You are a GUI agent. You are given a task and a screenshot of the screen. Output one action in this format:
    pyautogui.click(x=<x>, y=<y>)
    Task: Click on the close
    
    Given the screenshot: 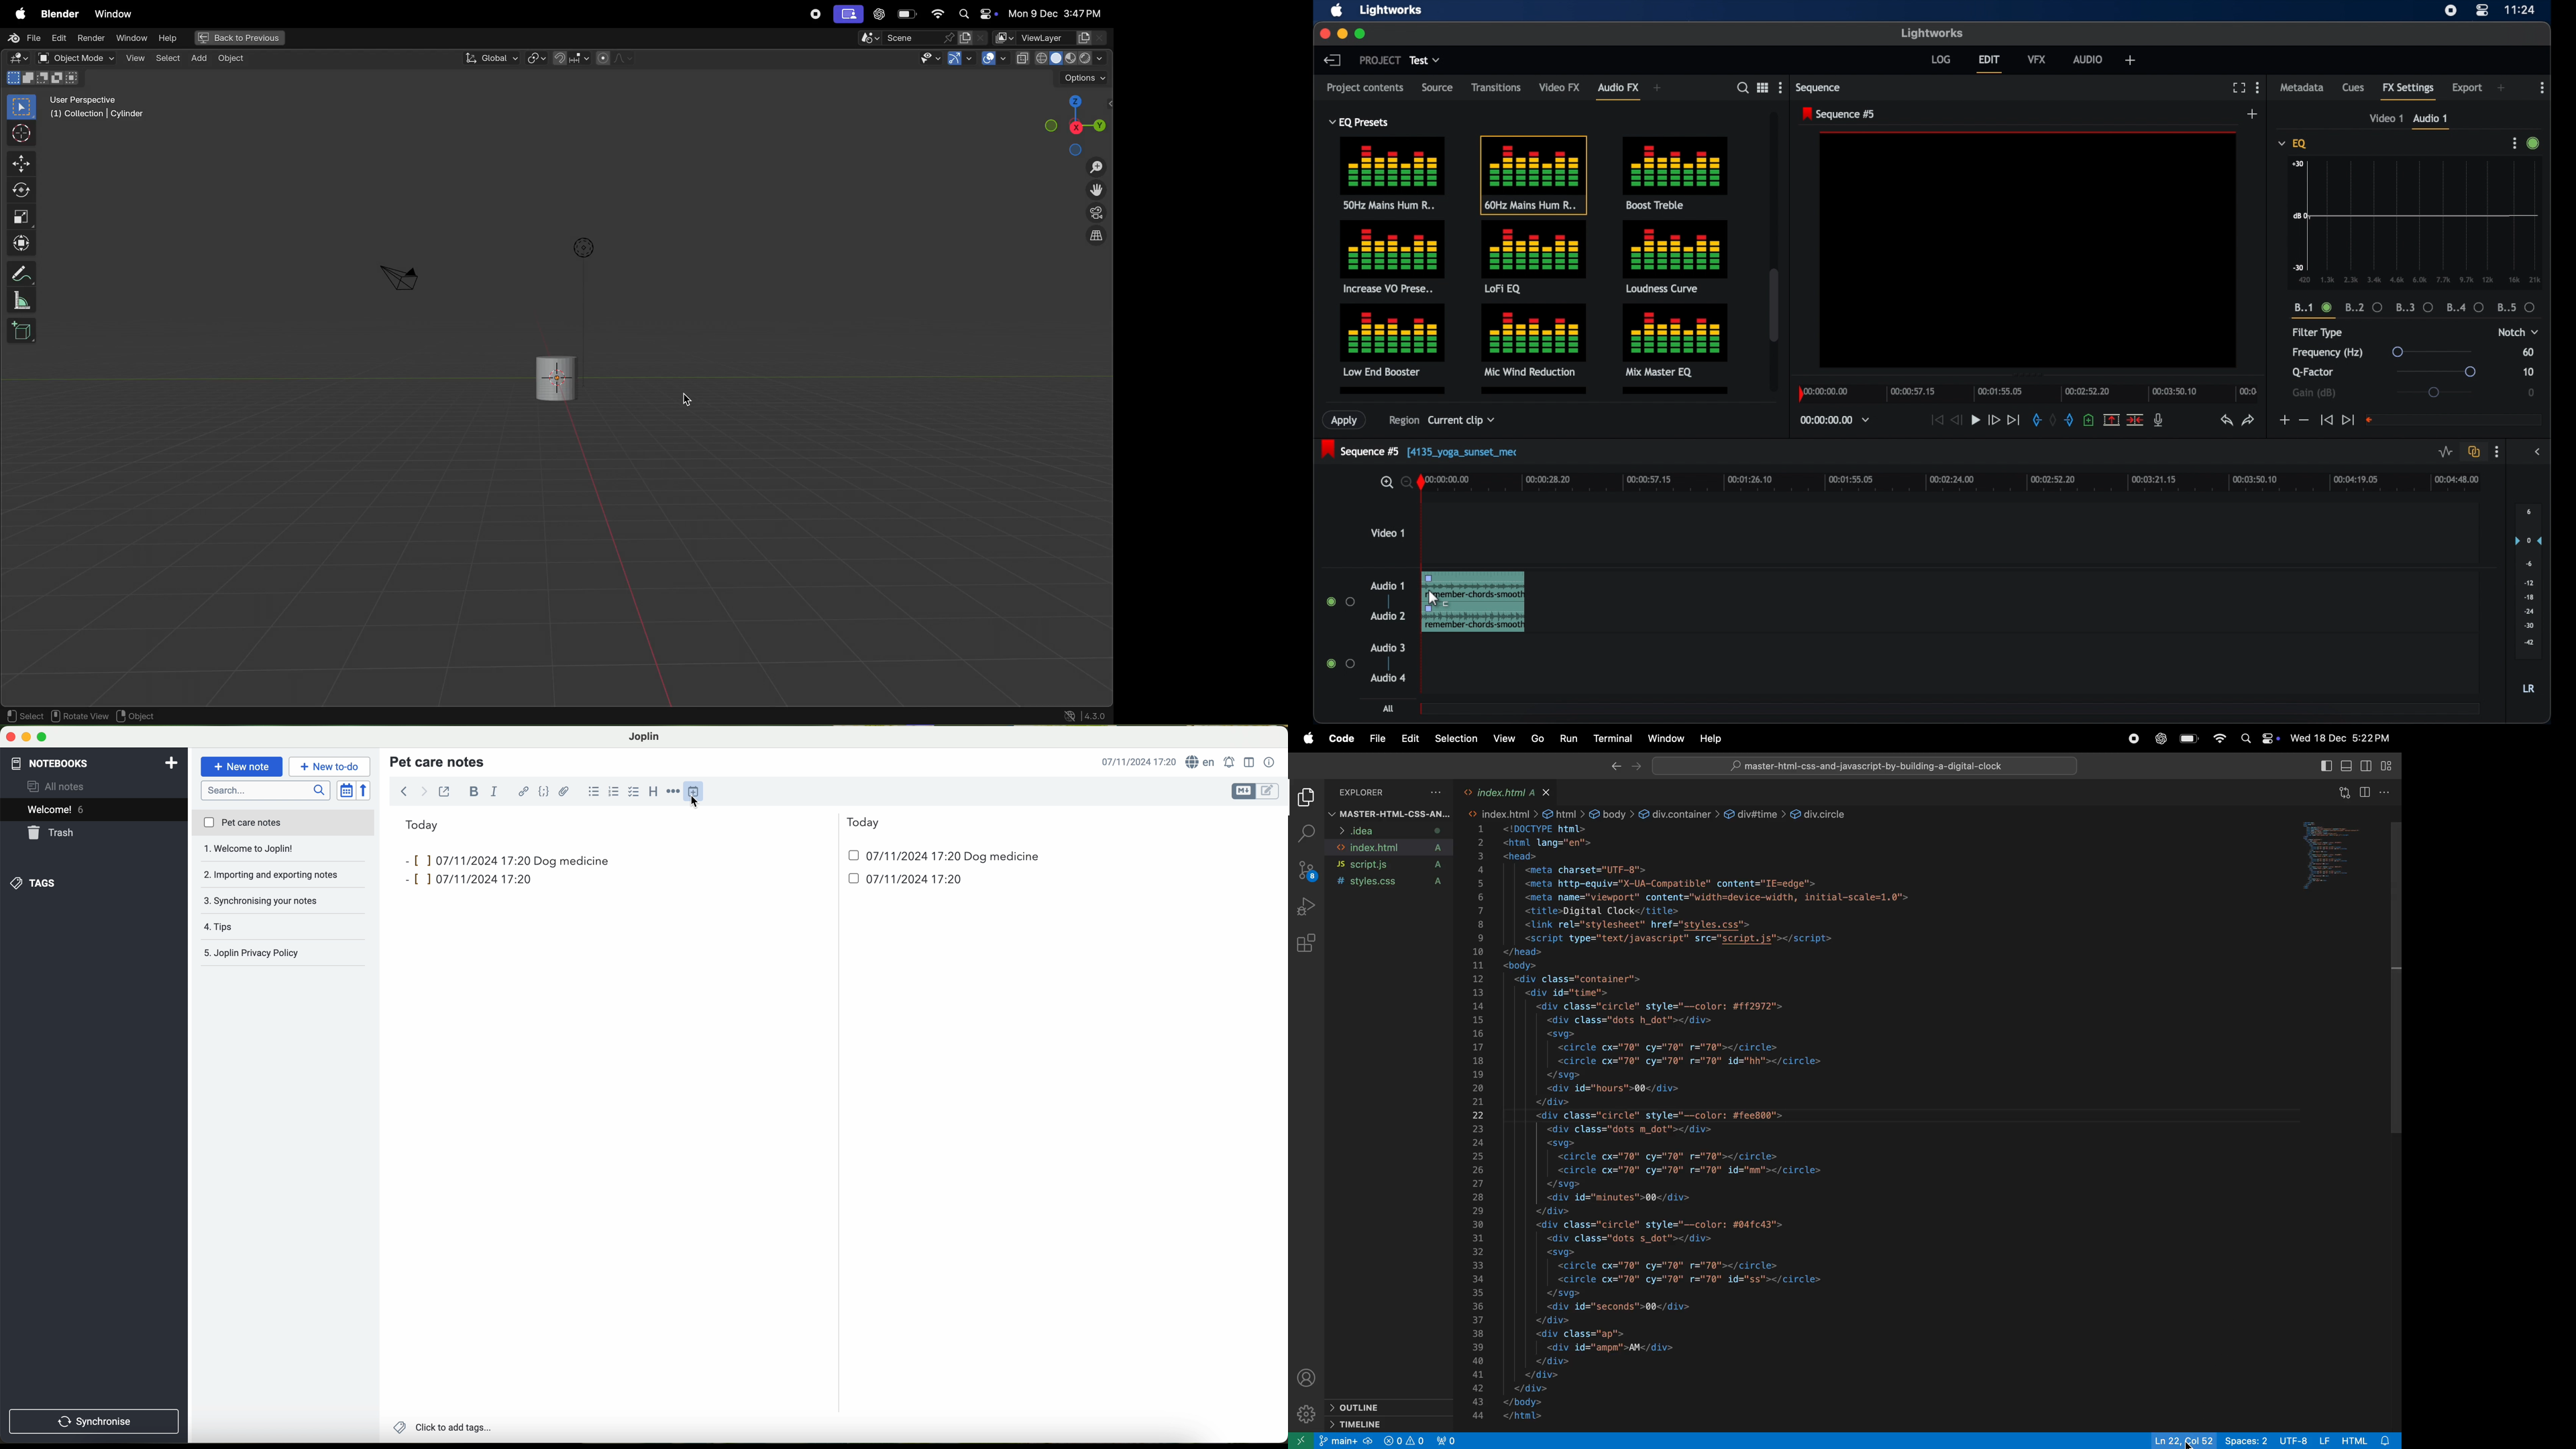 What is the action you would take?
    pyautogui.click(x=1324, y=34)
    